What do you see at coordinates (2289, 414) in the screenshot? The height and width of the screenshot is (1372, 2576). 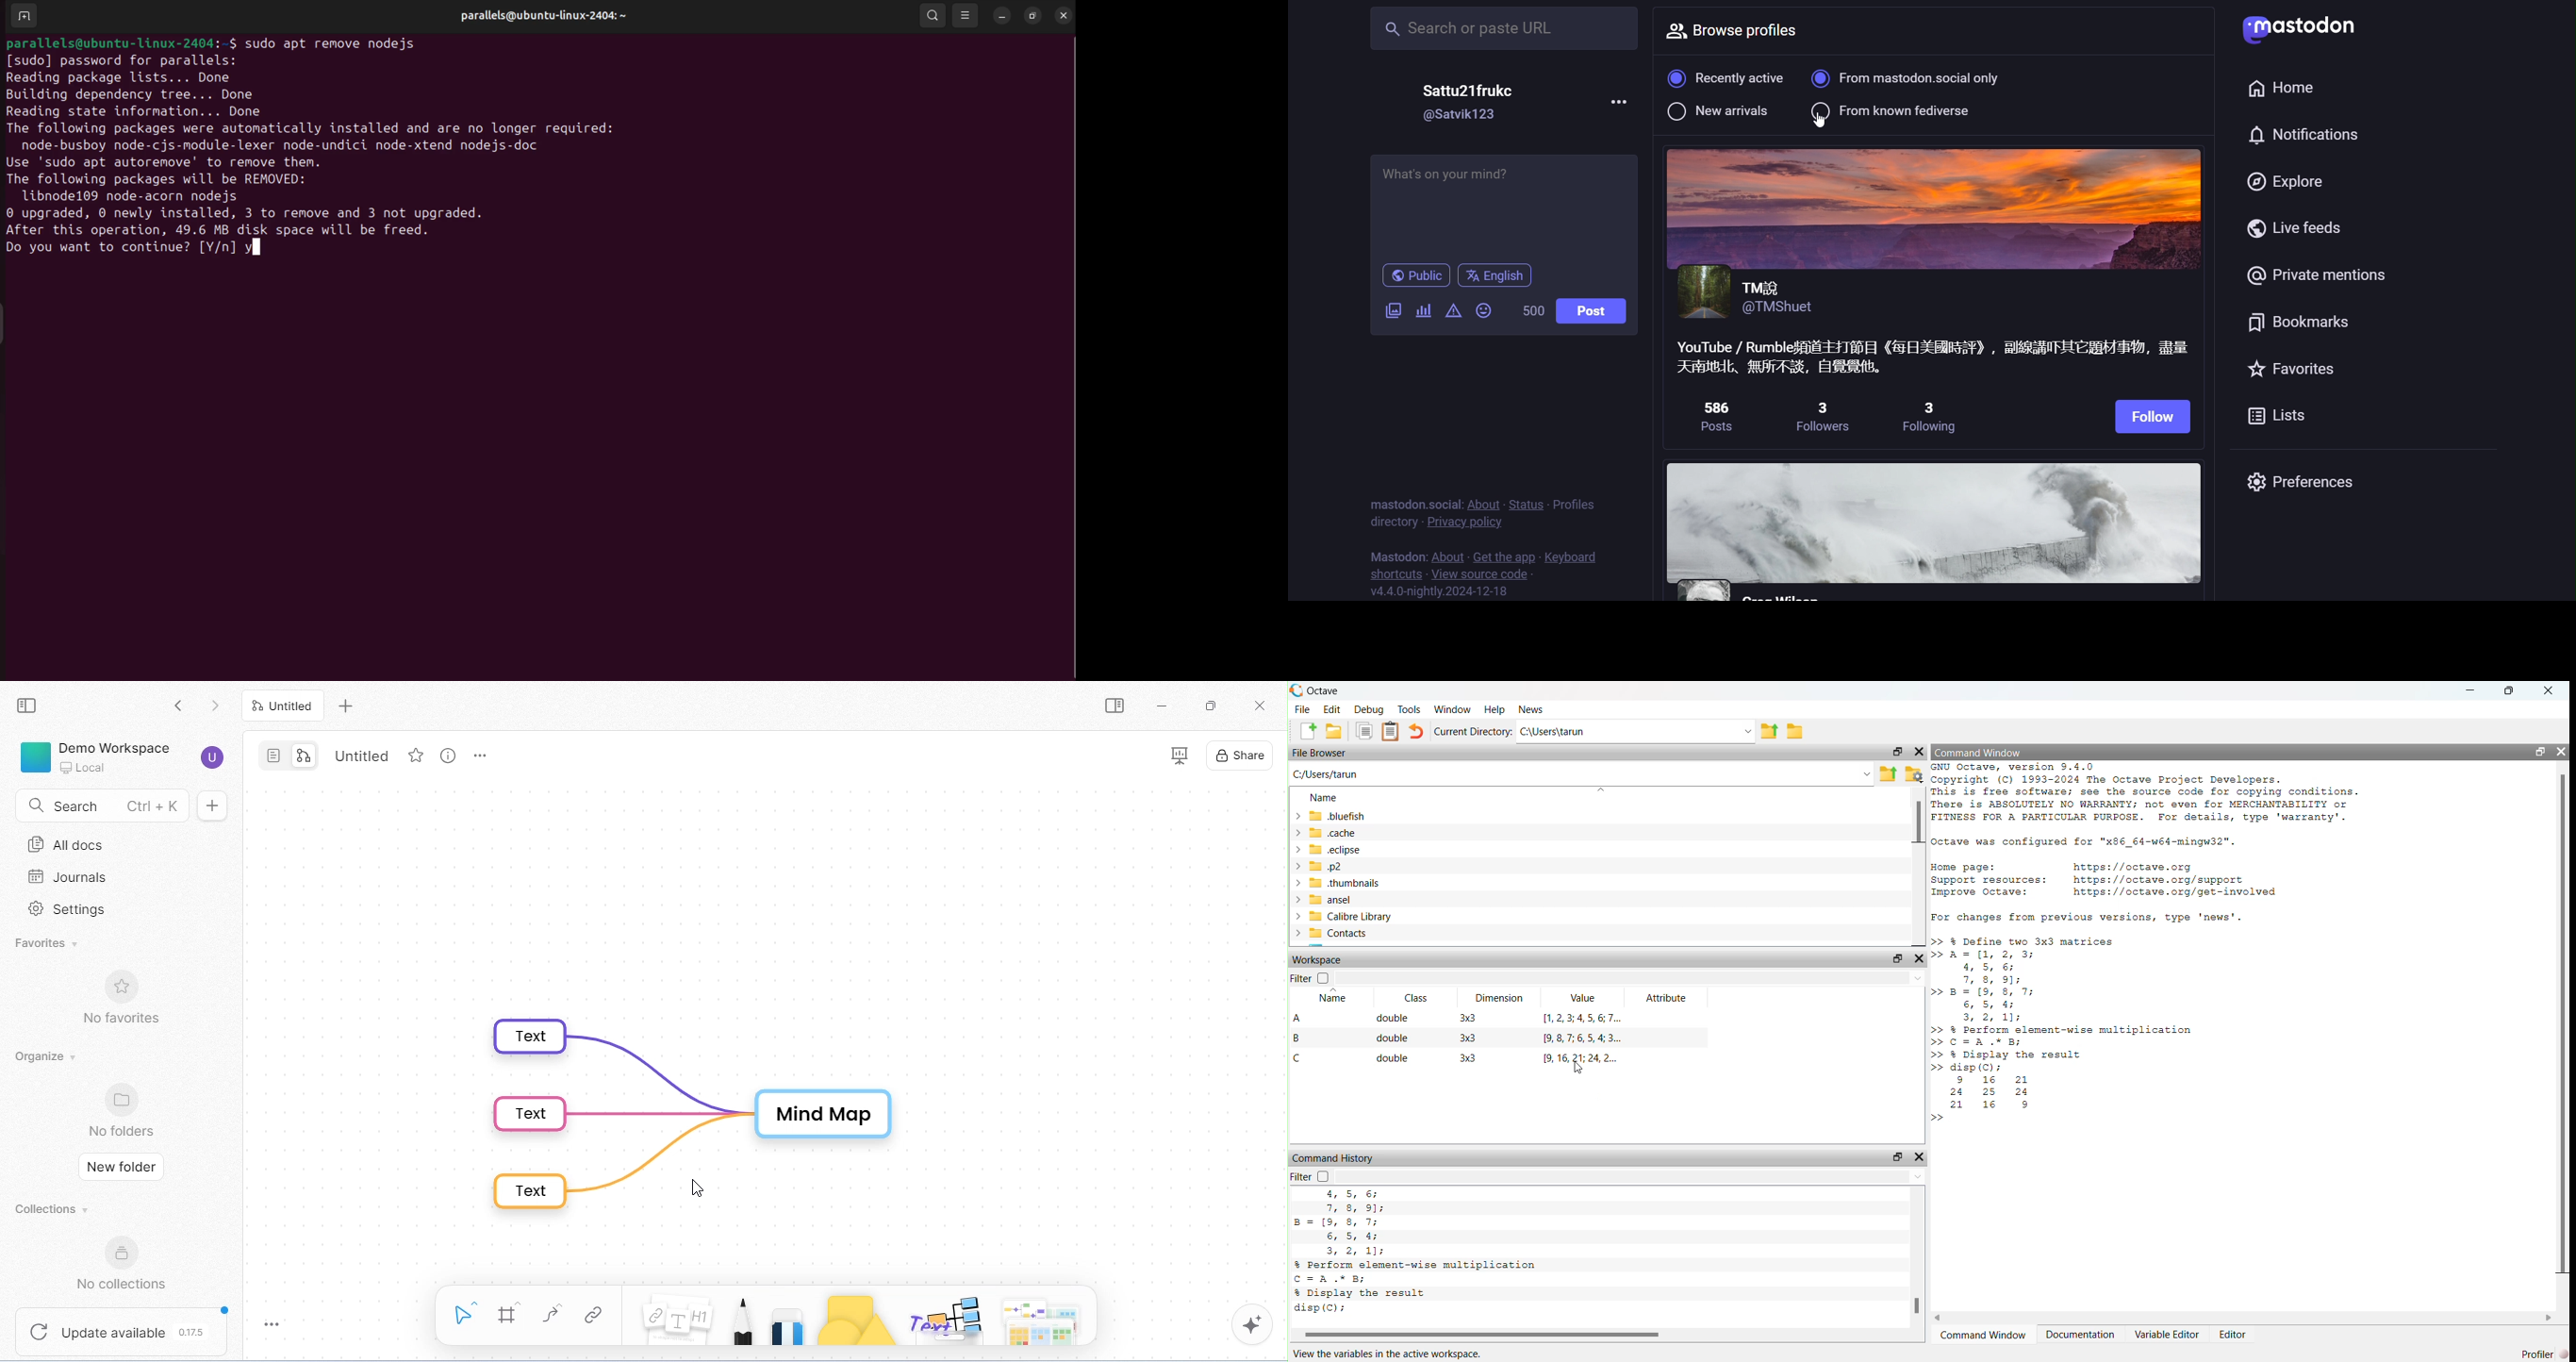 I see `list` at bounding box center [2289, 414].